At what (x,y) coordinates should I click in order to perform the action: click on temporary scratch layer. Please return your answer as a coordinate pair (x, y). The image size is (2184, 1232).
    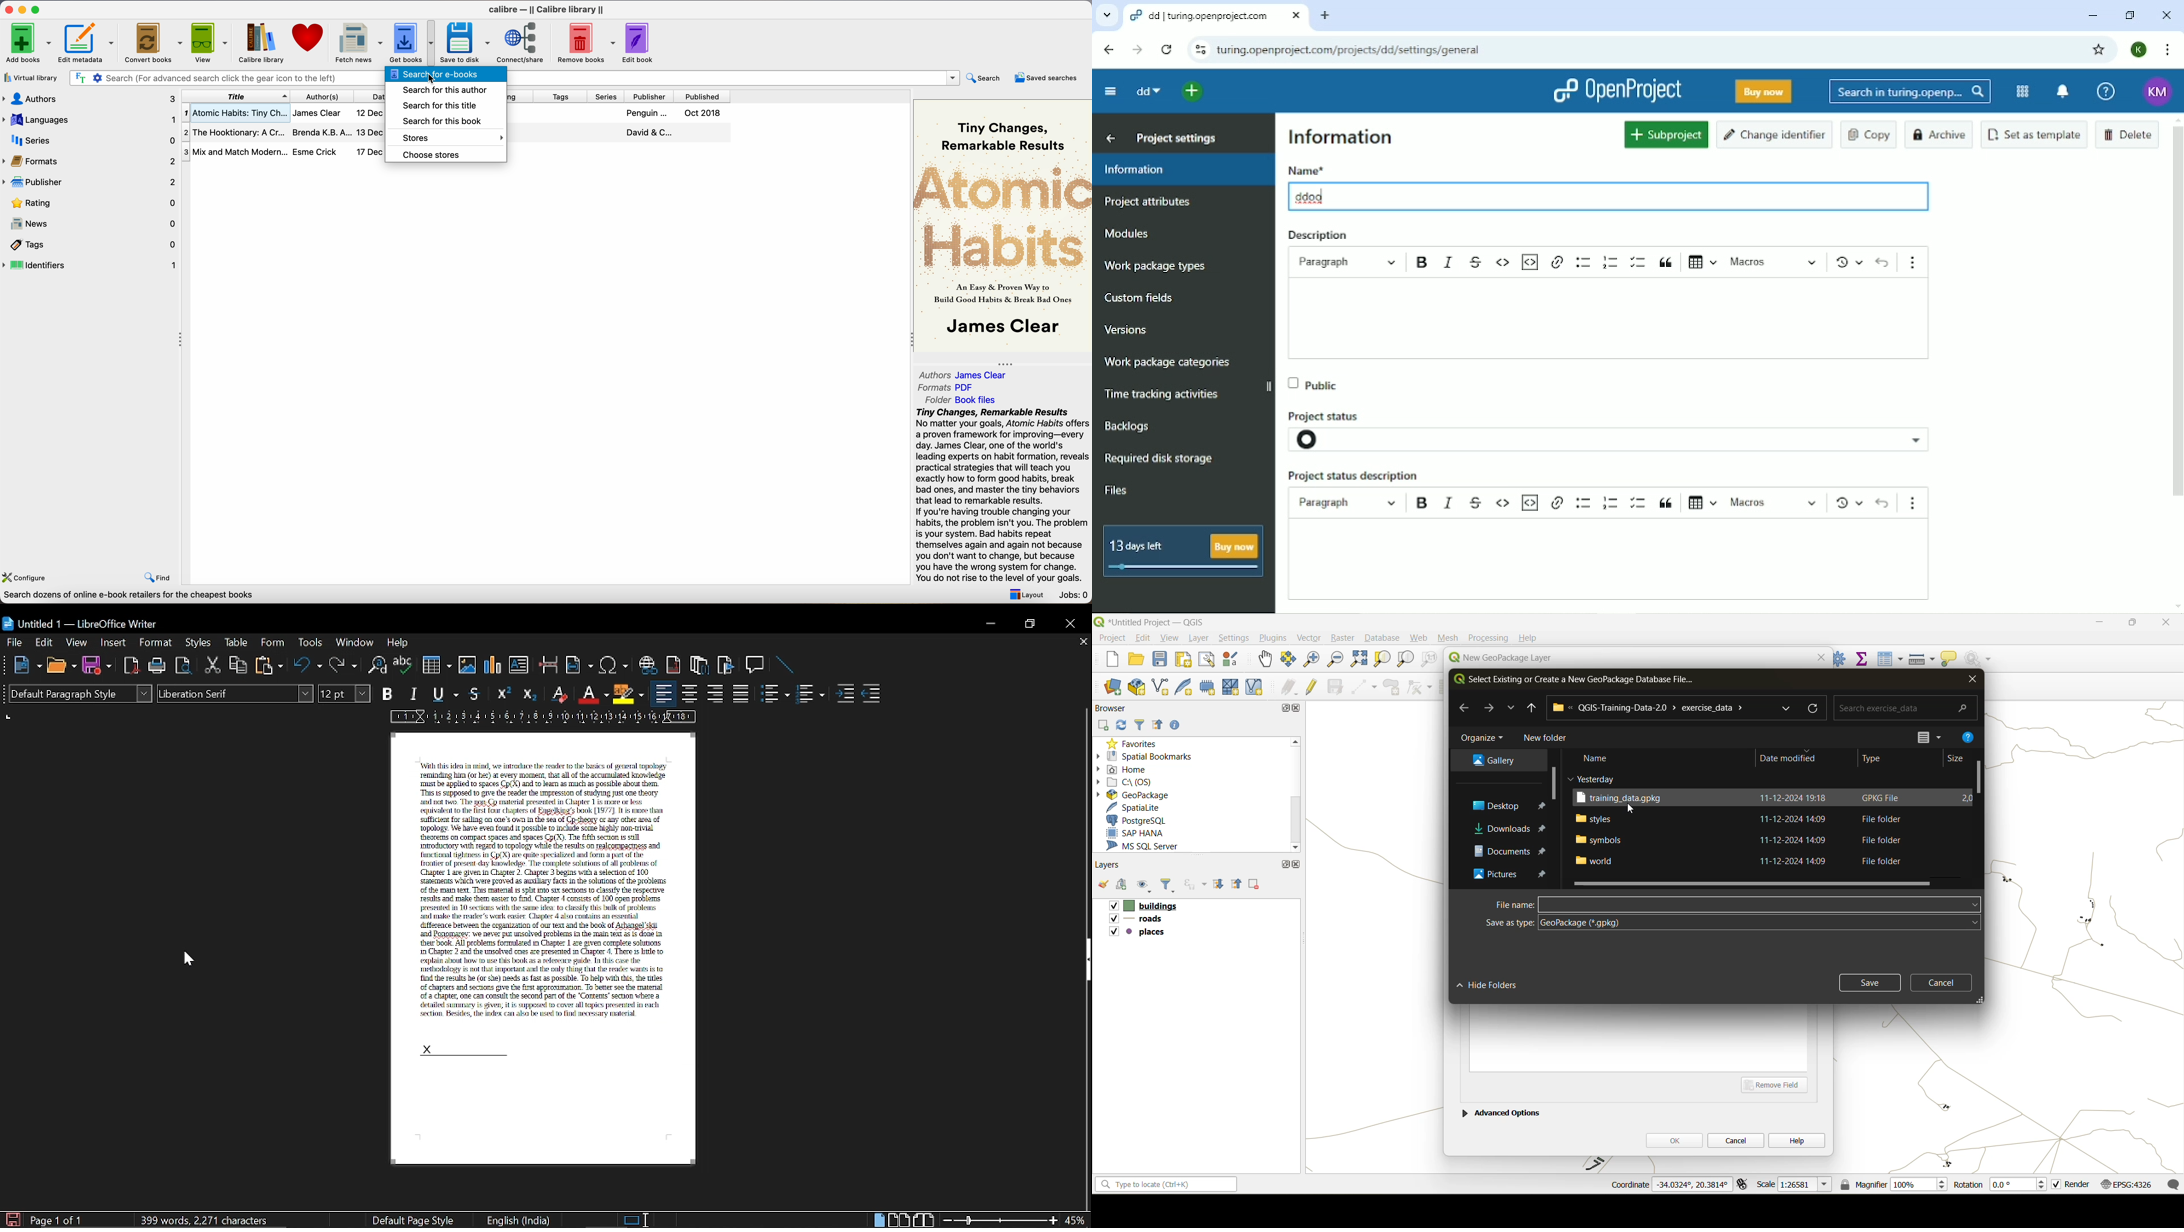
    Looking at the image, I should click on (1209, 688).